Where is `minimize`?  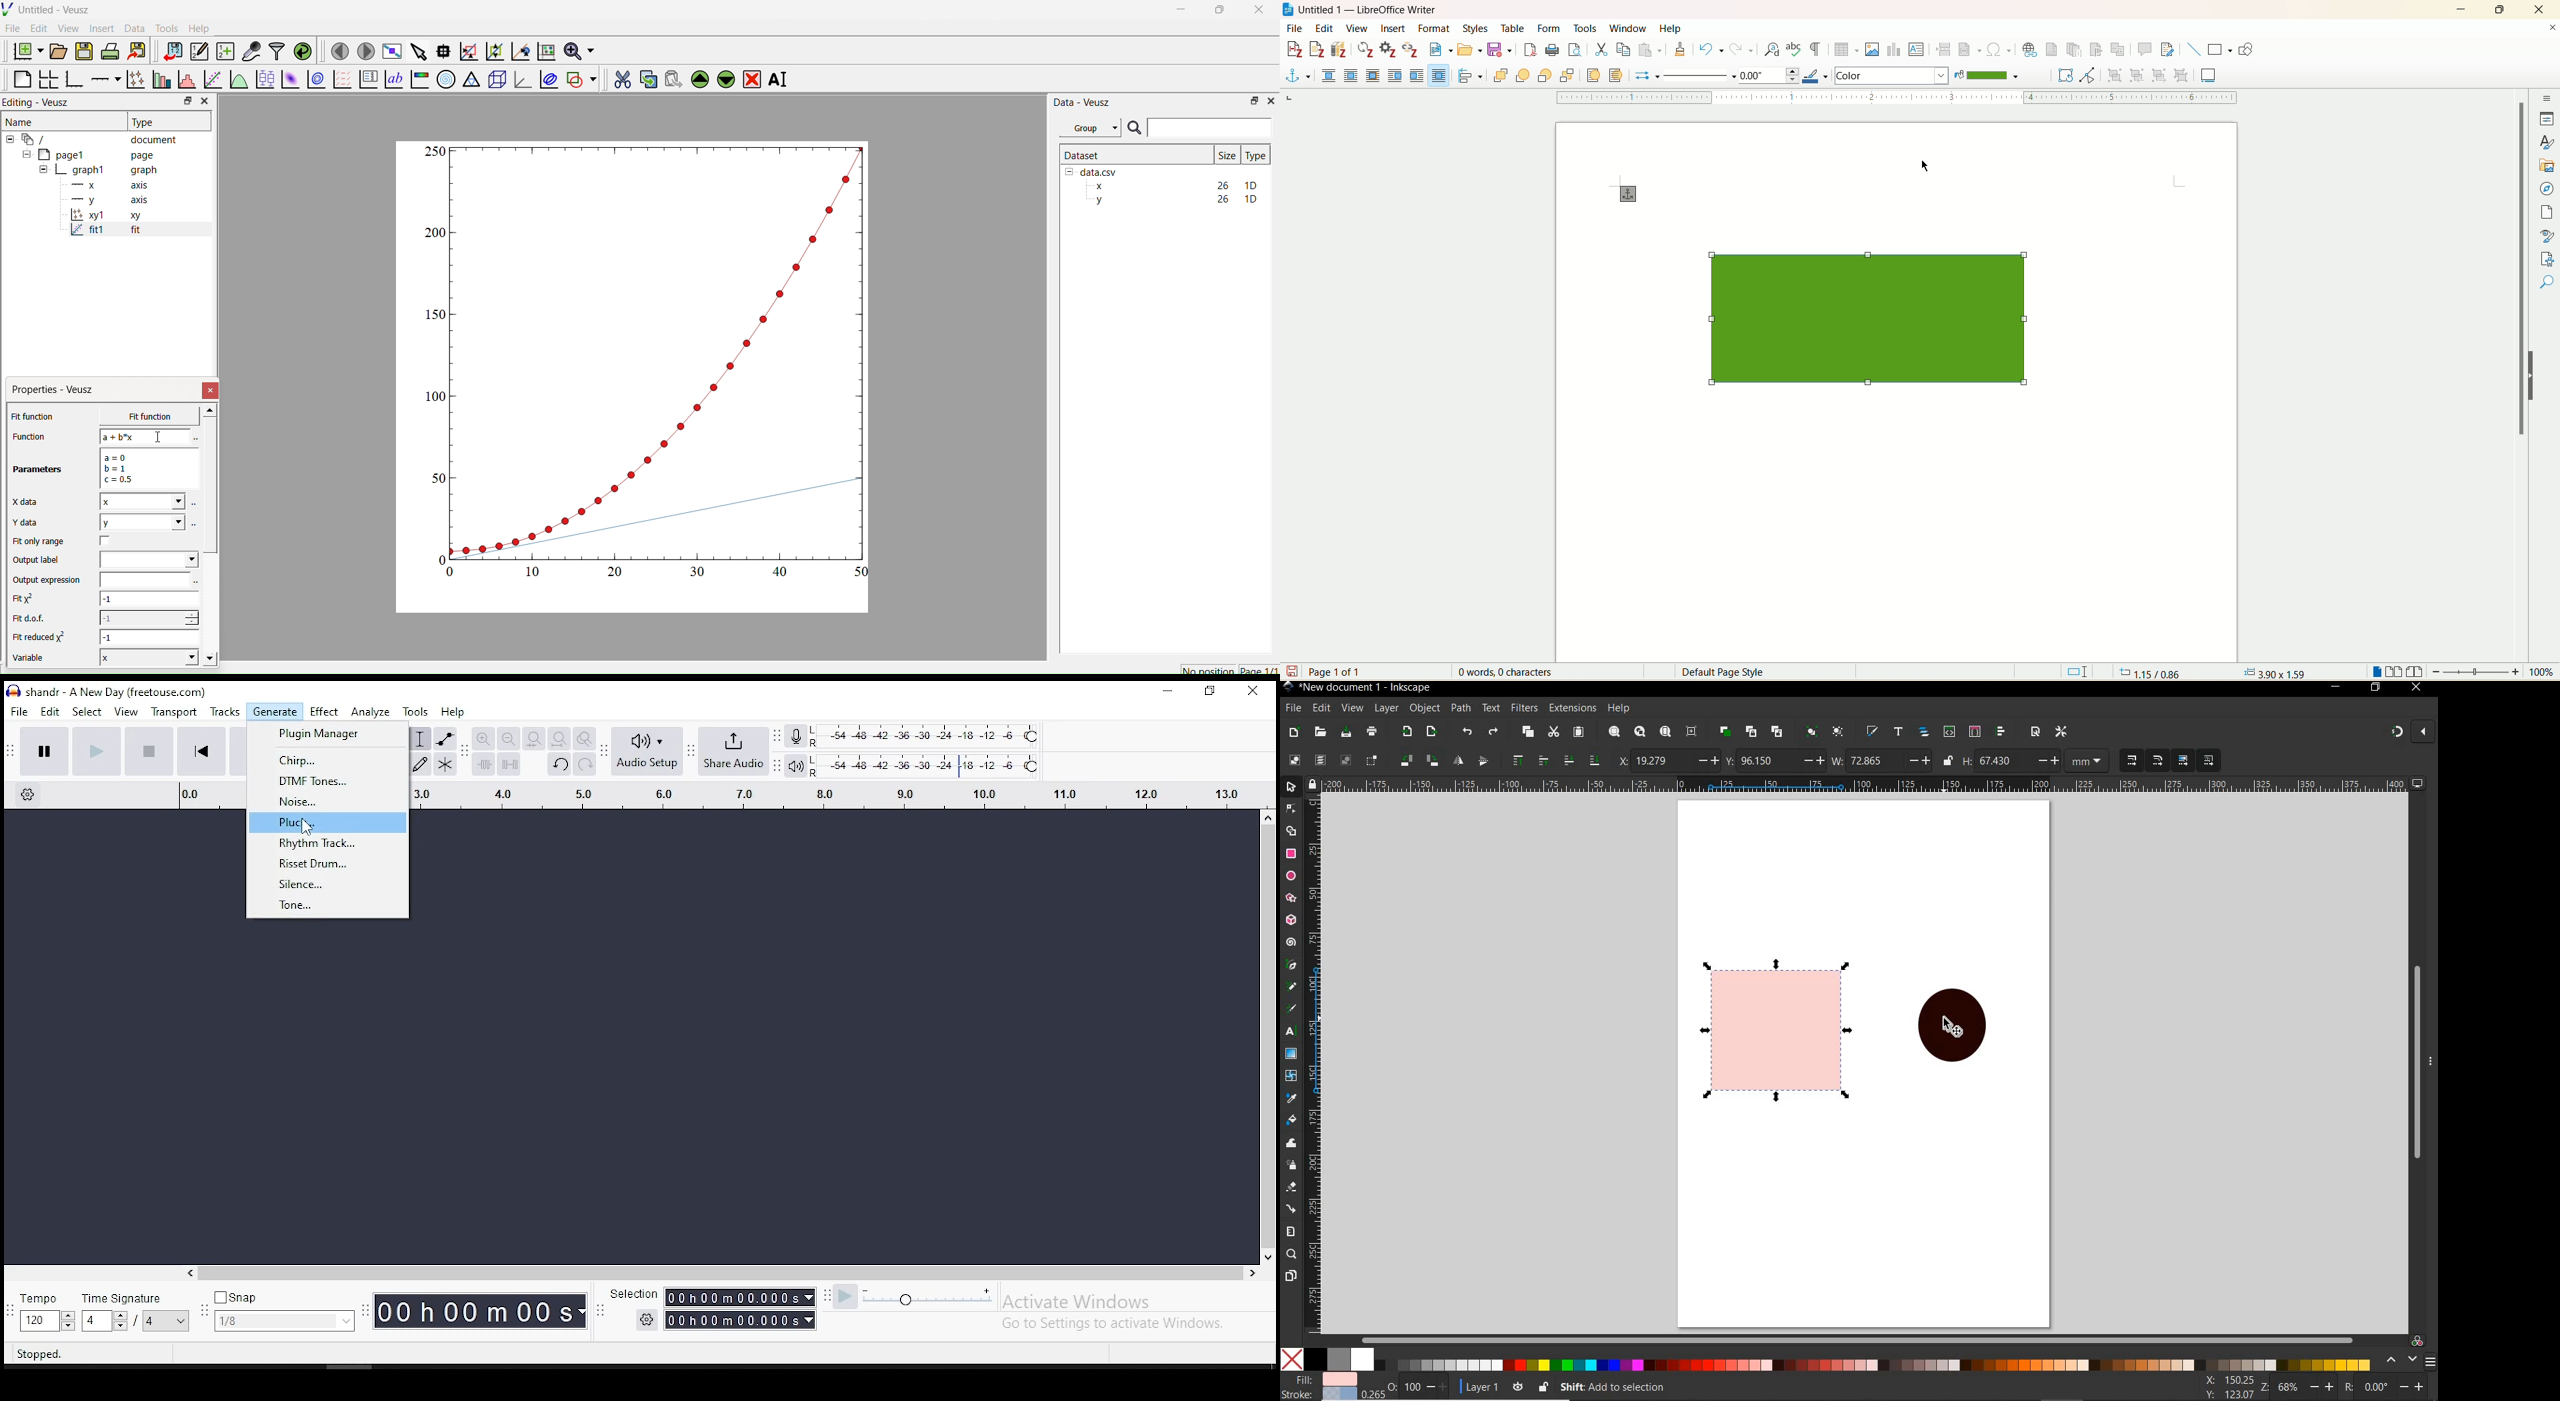
minimize is located at coordinates (2462, 10).